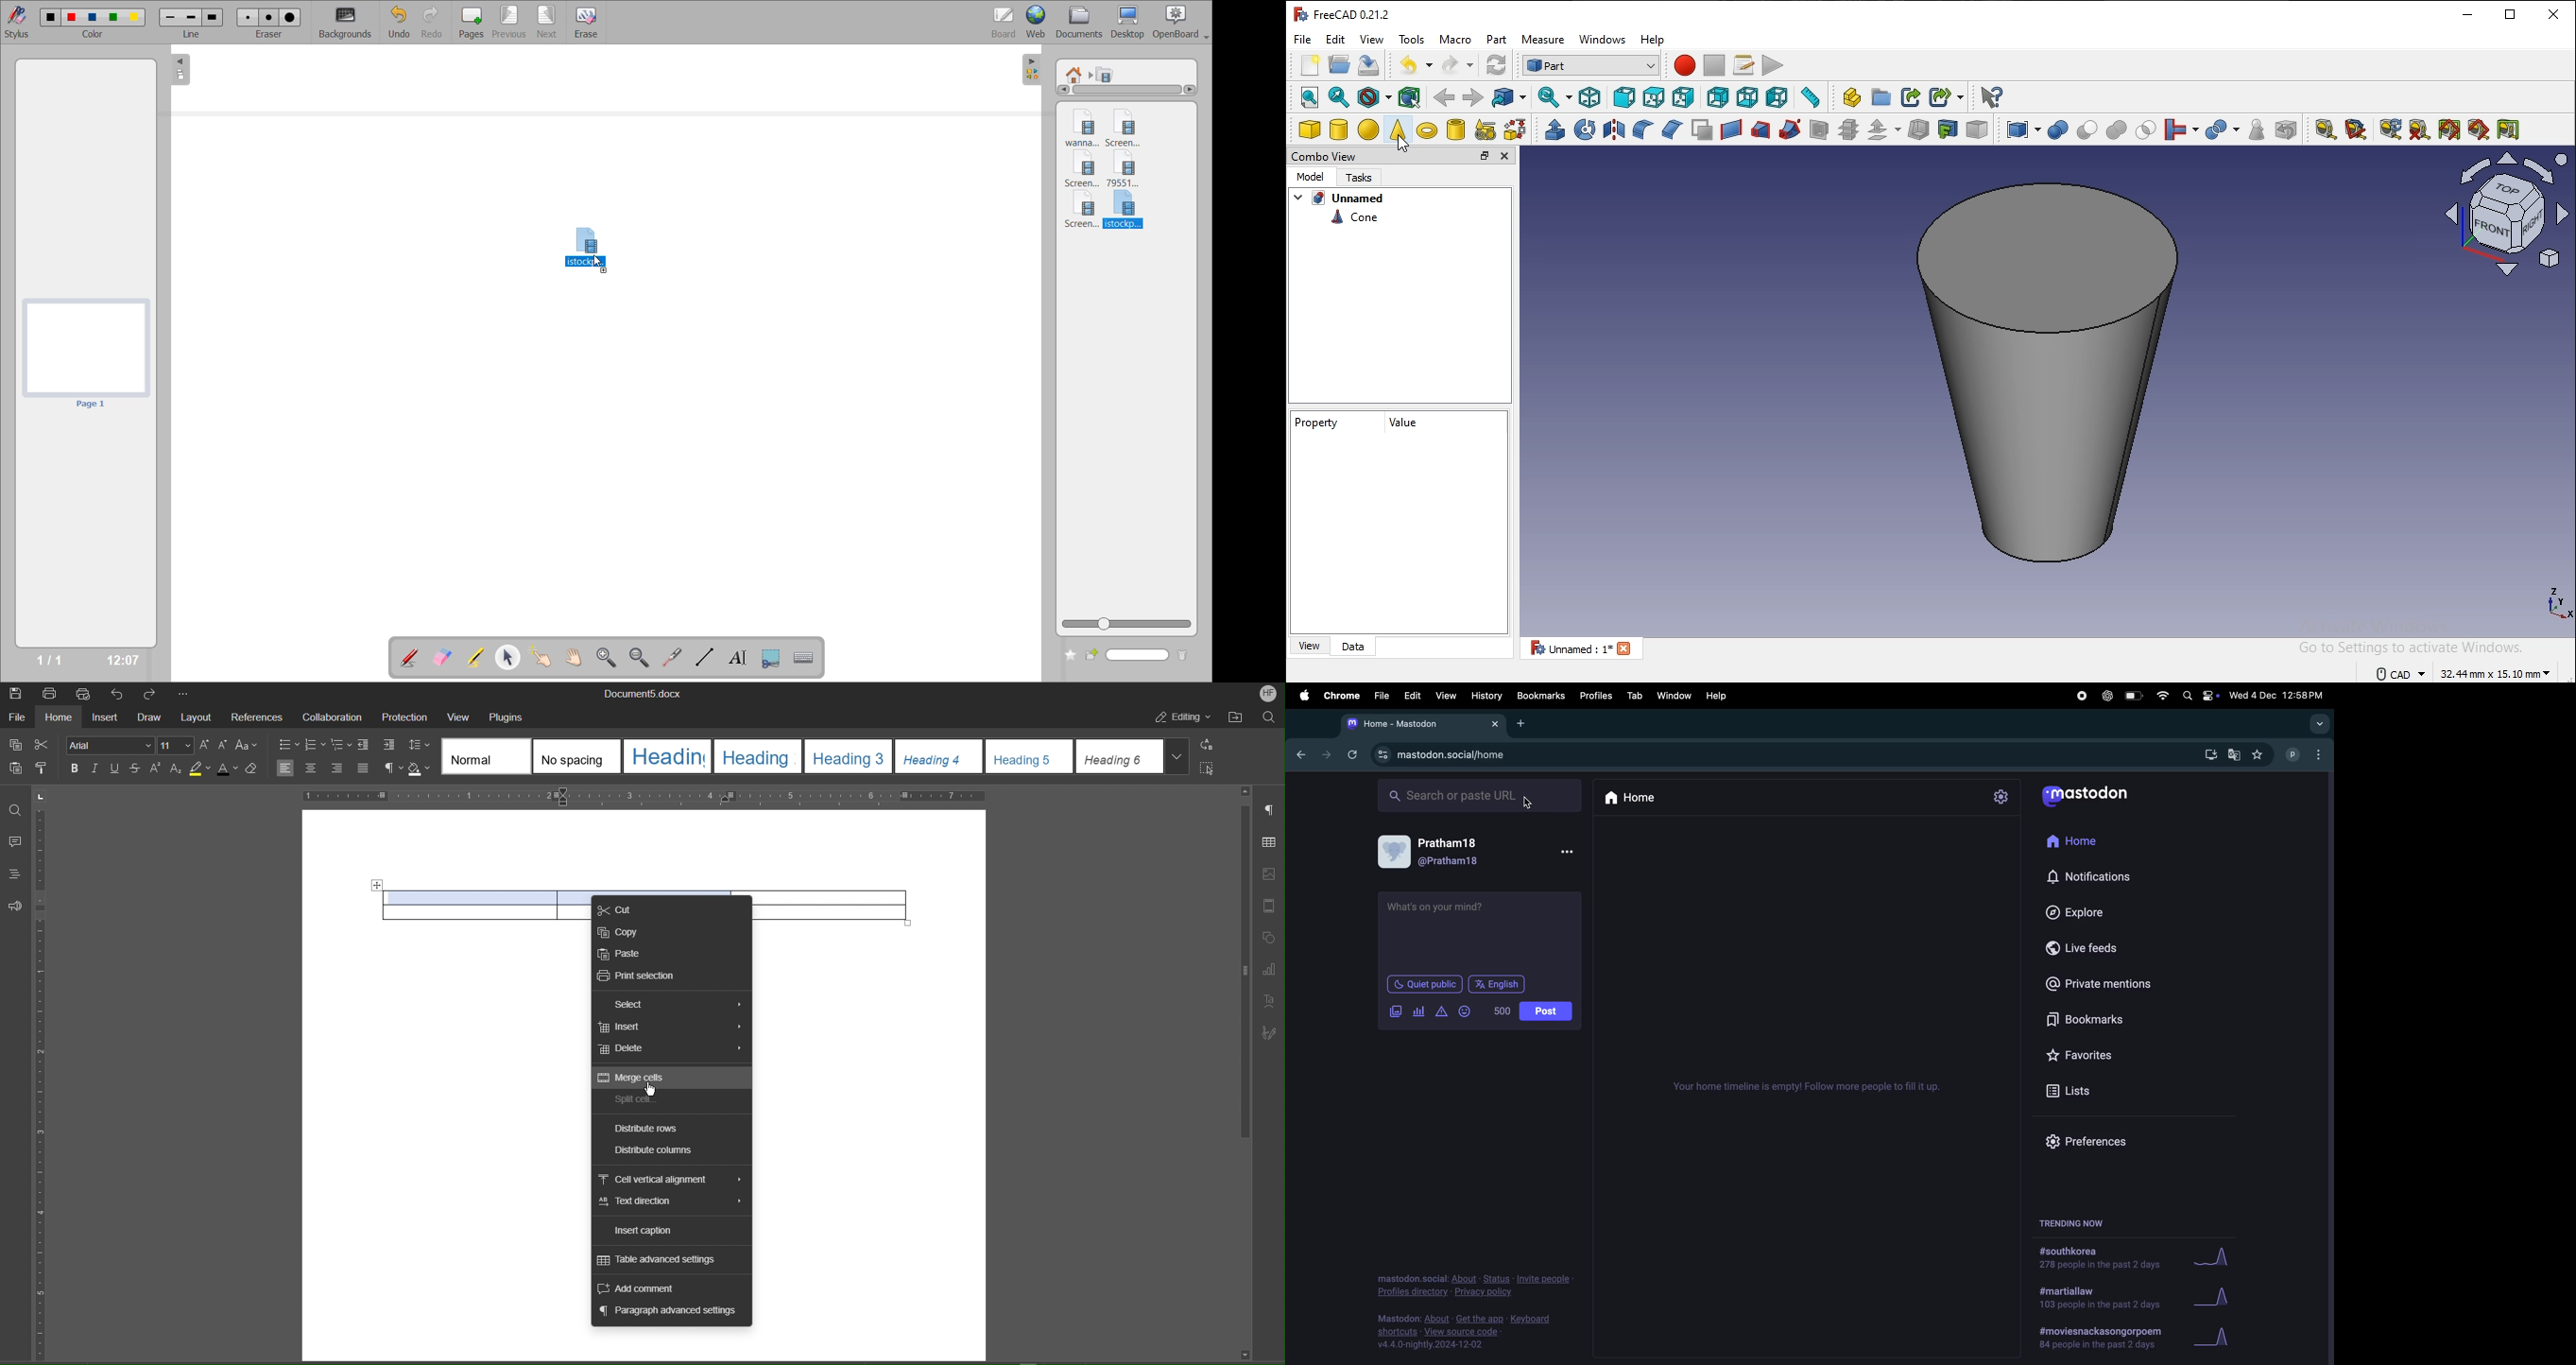  Describe the element at coordinates (2325, 130) in the screenshot. I see `measure linear` at that location.